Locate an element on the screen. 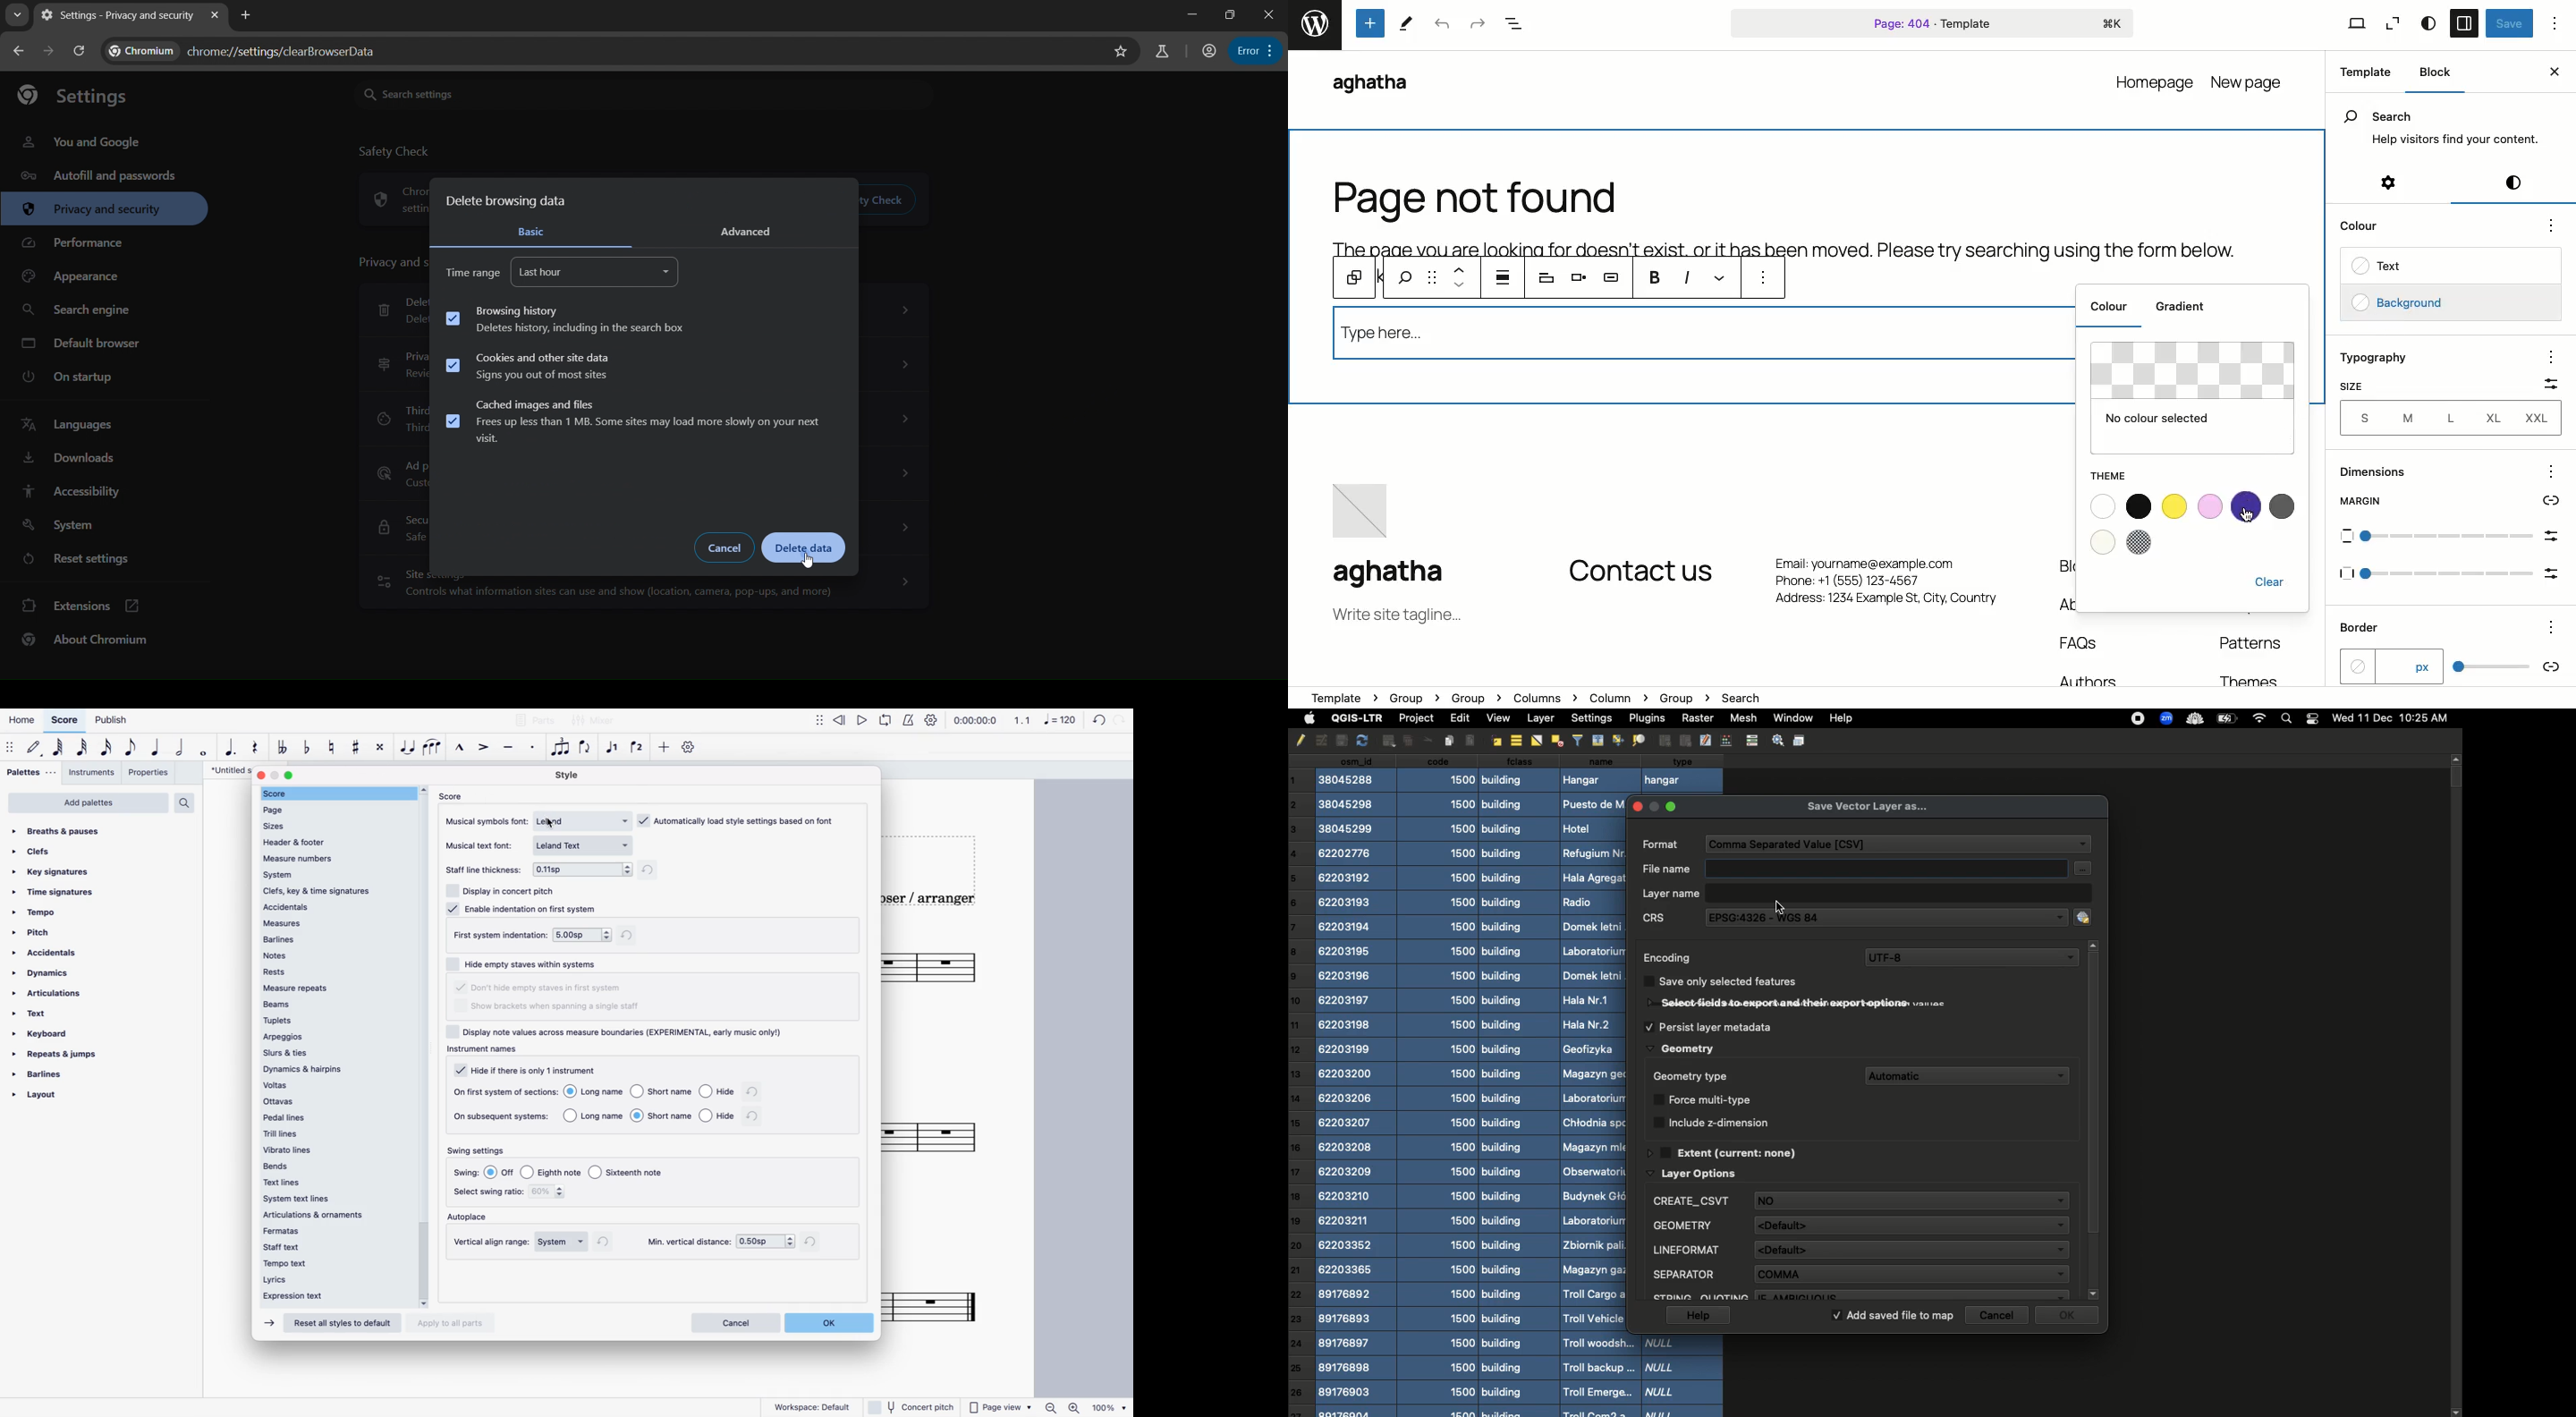  Scale is located at coordinates (2545, 385).